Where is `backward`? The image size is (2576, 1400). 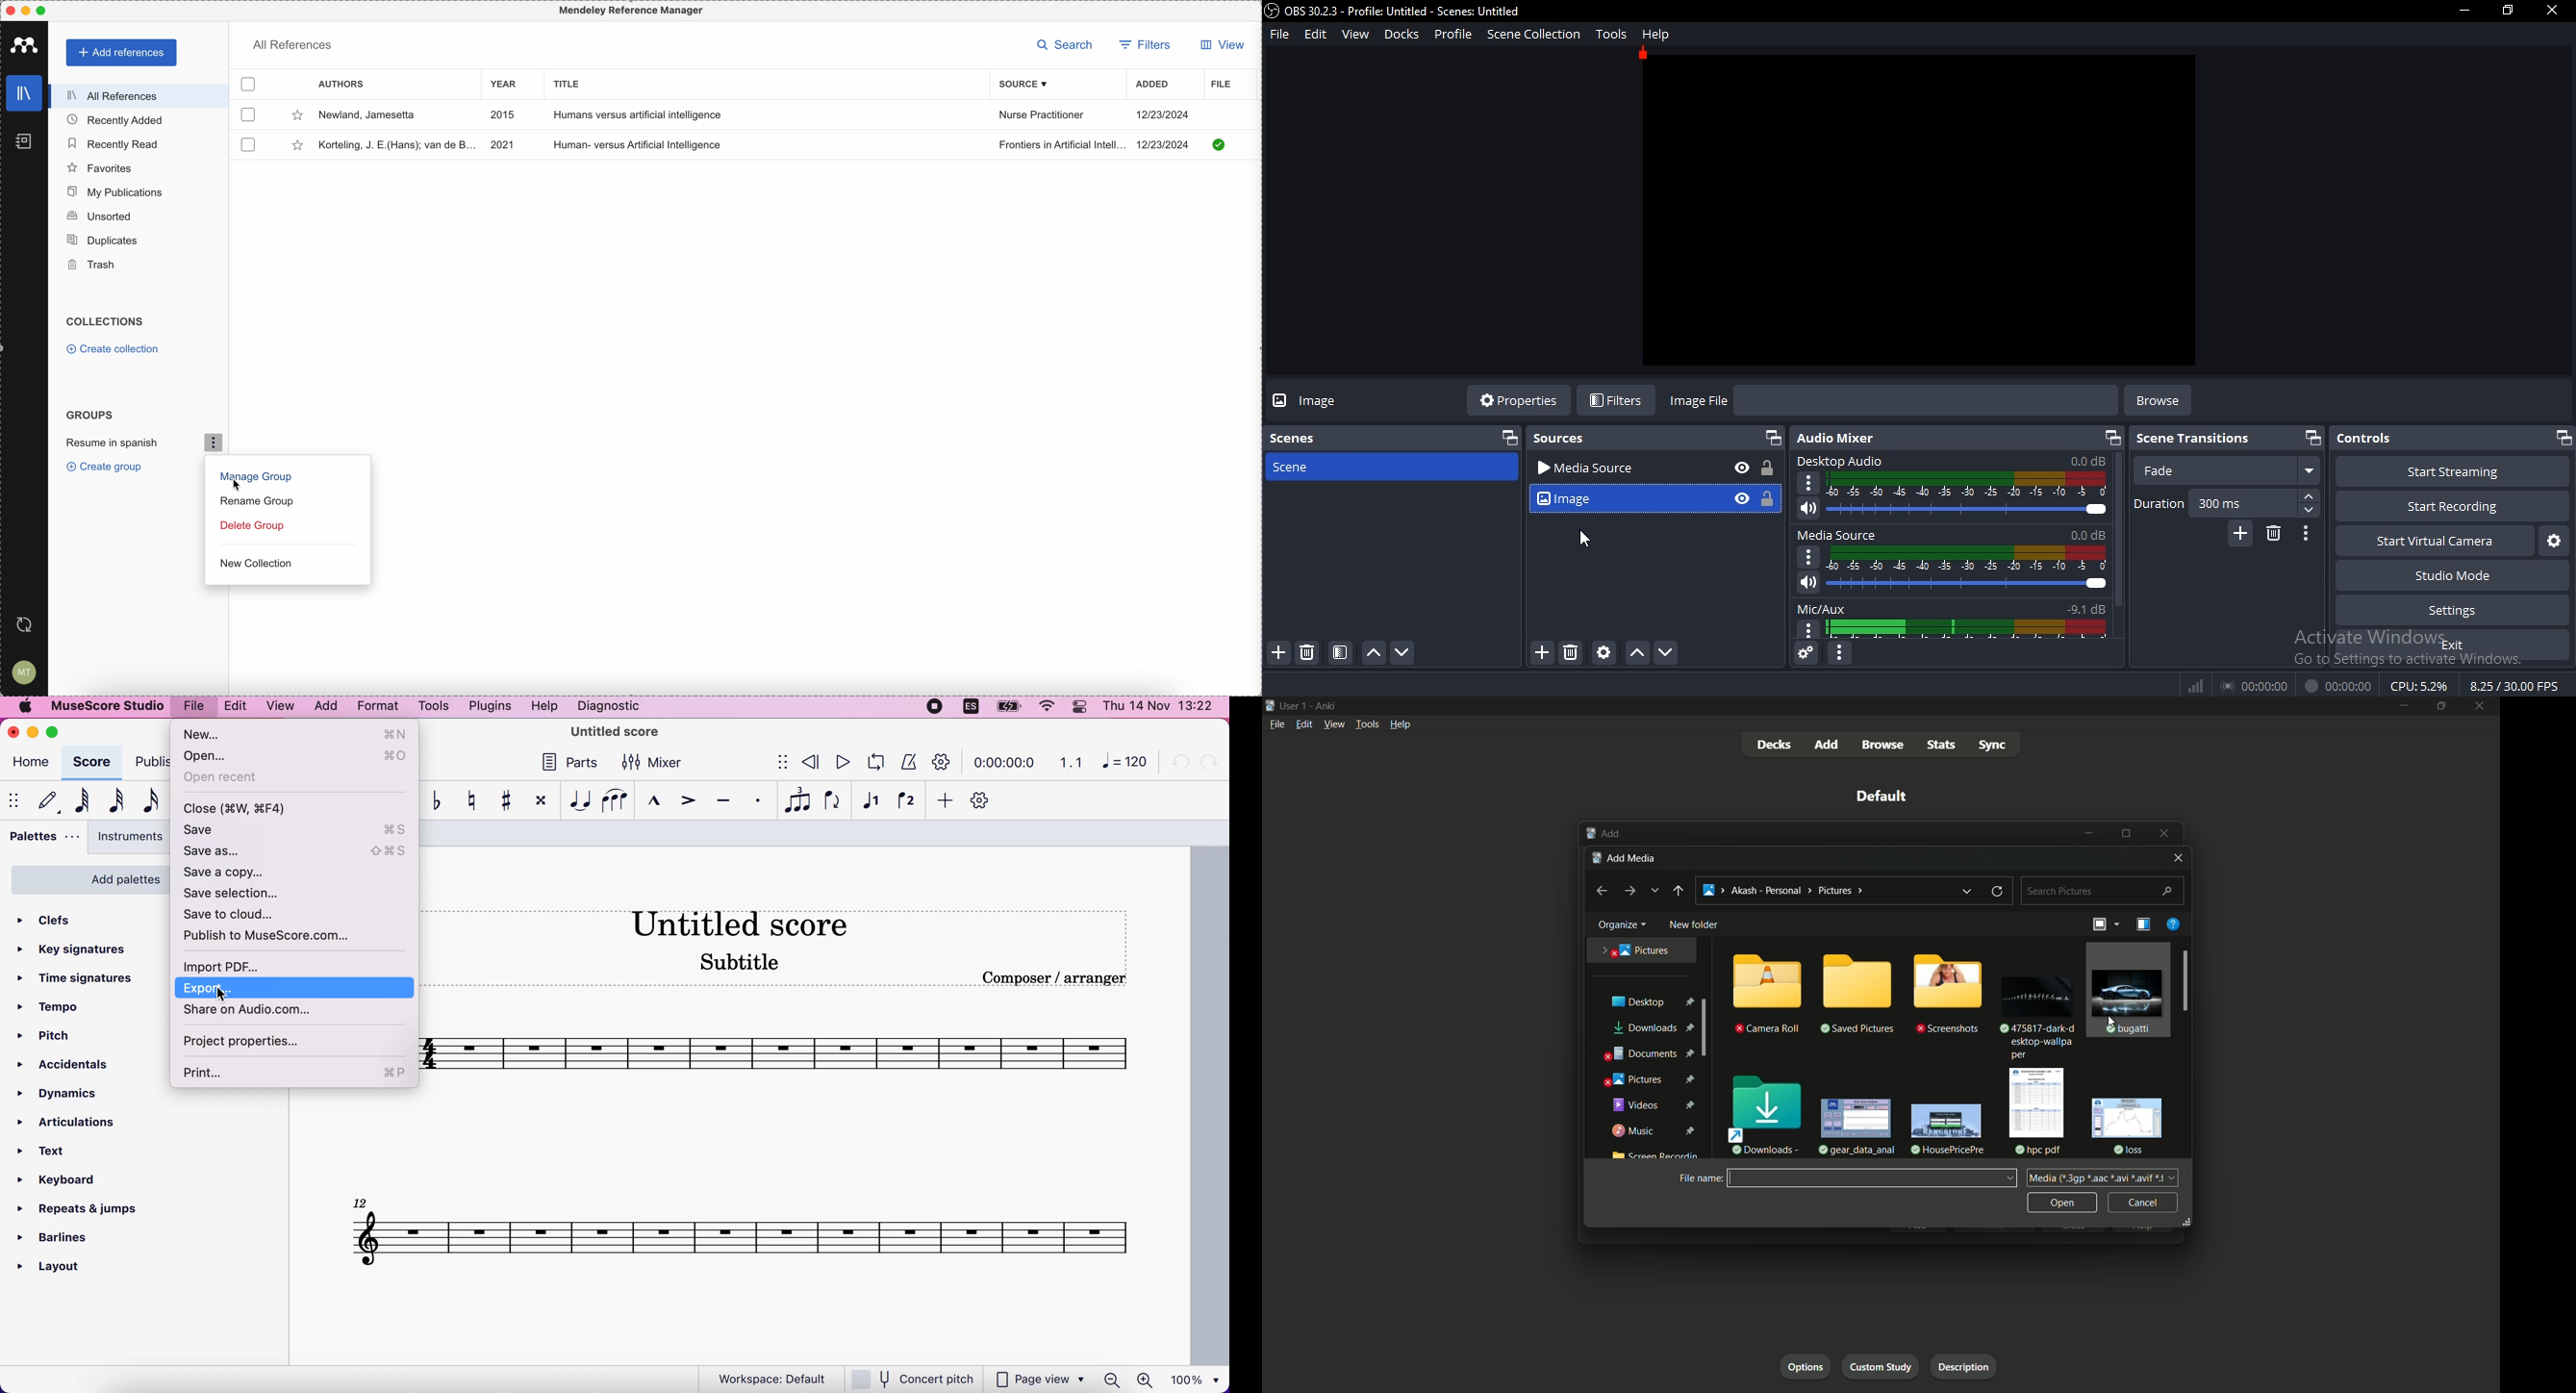
backward is located at coordinates (2309, 512).